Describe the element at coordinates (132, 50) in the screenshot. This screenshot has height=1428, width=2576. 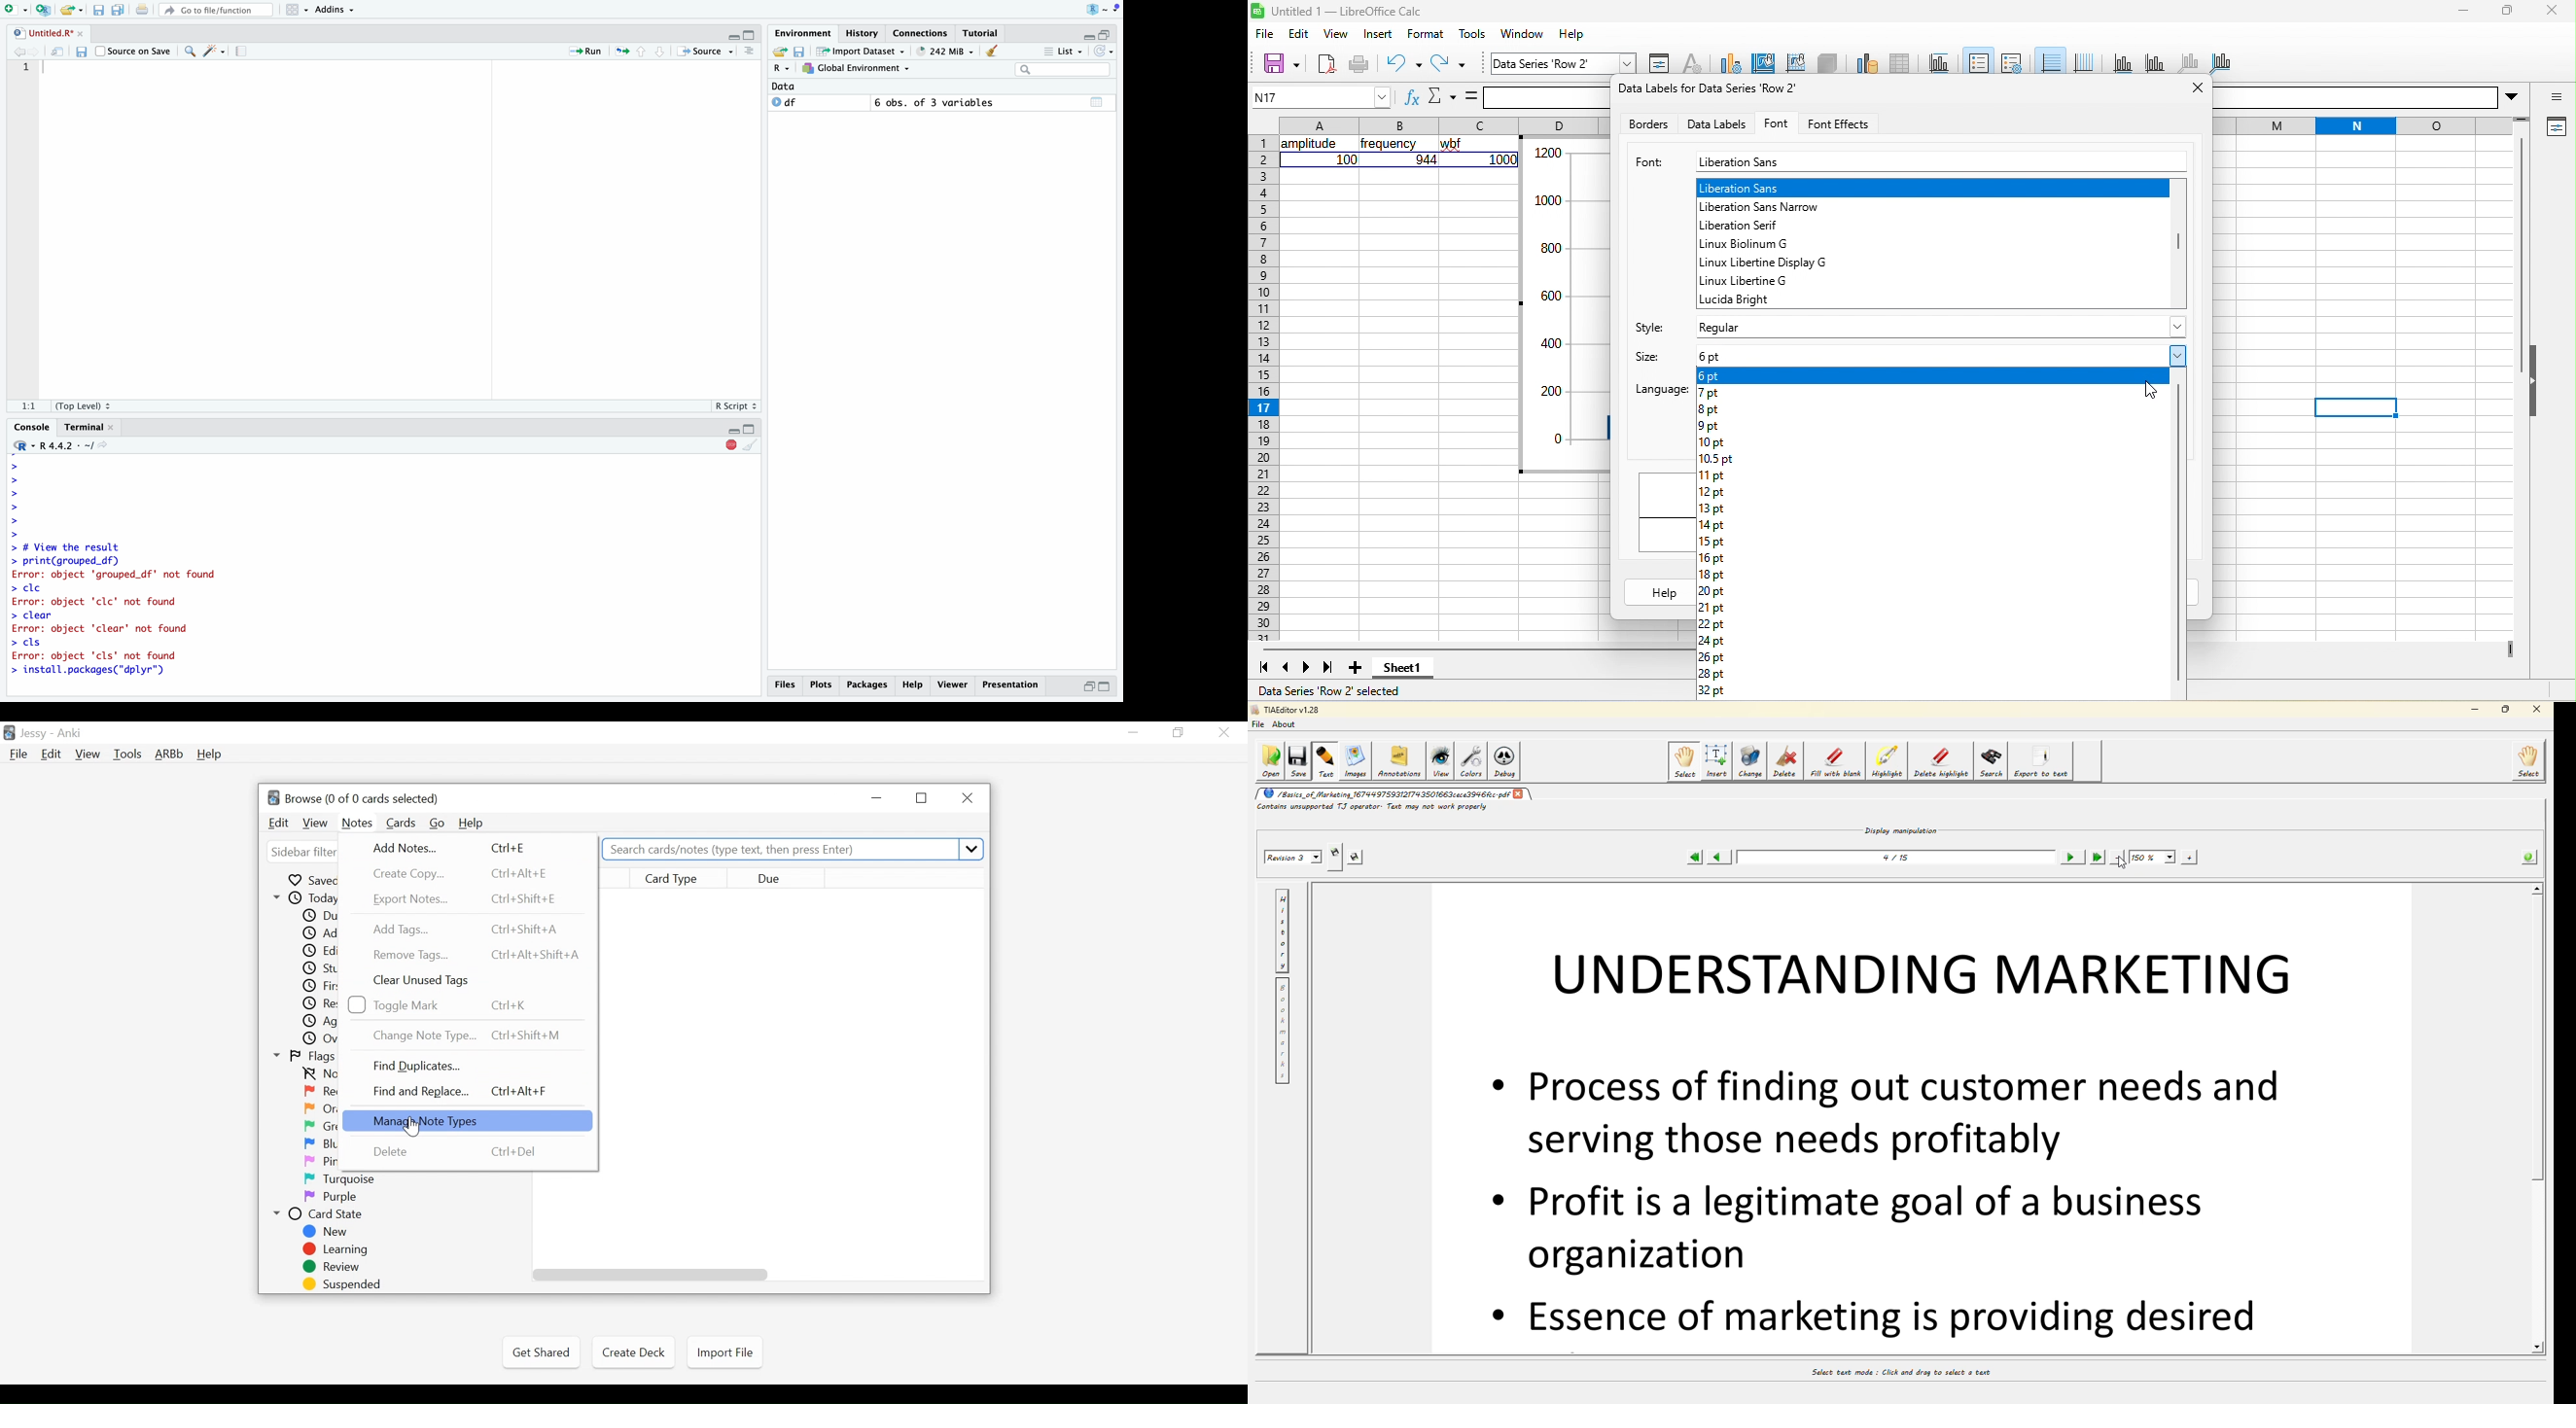
I see `Source on Save` at that location.